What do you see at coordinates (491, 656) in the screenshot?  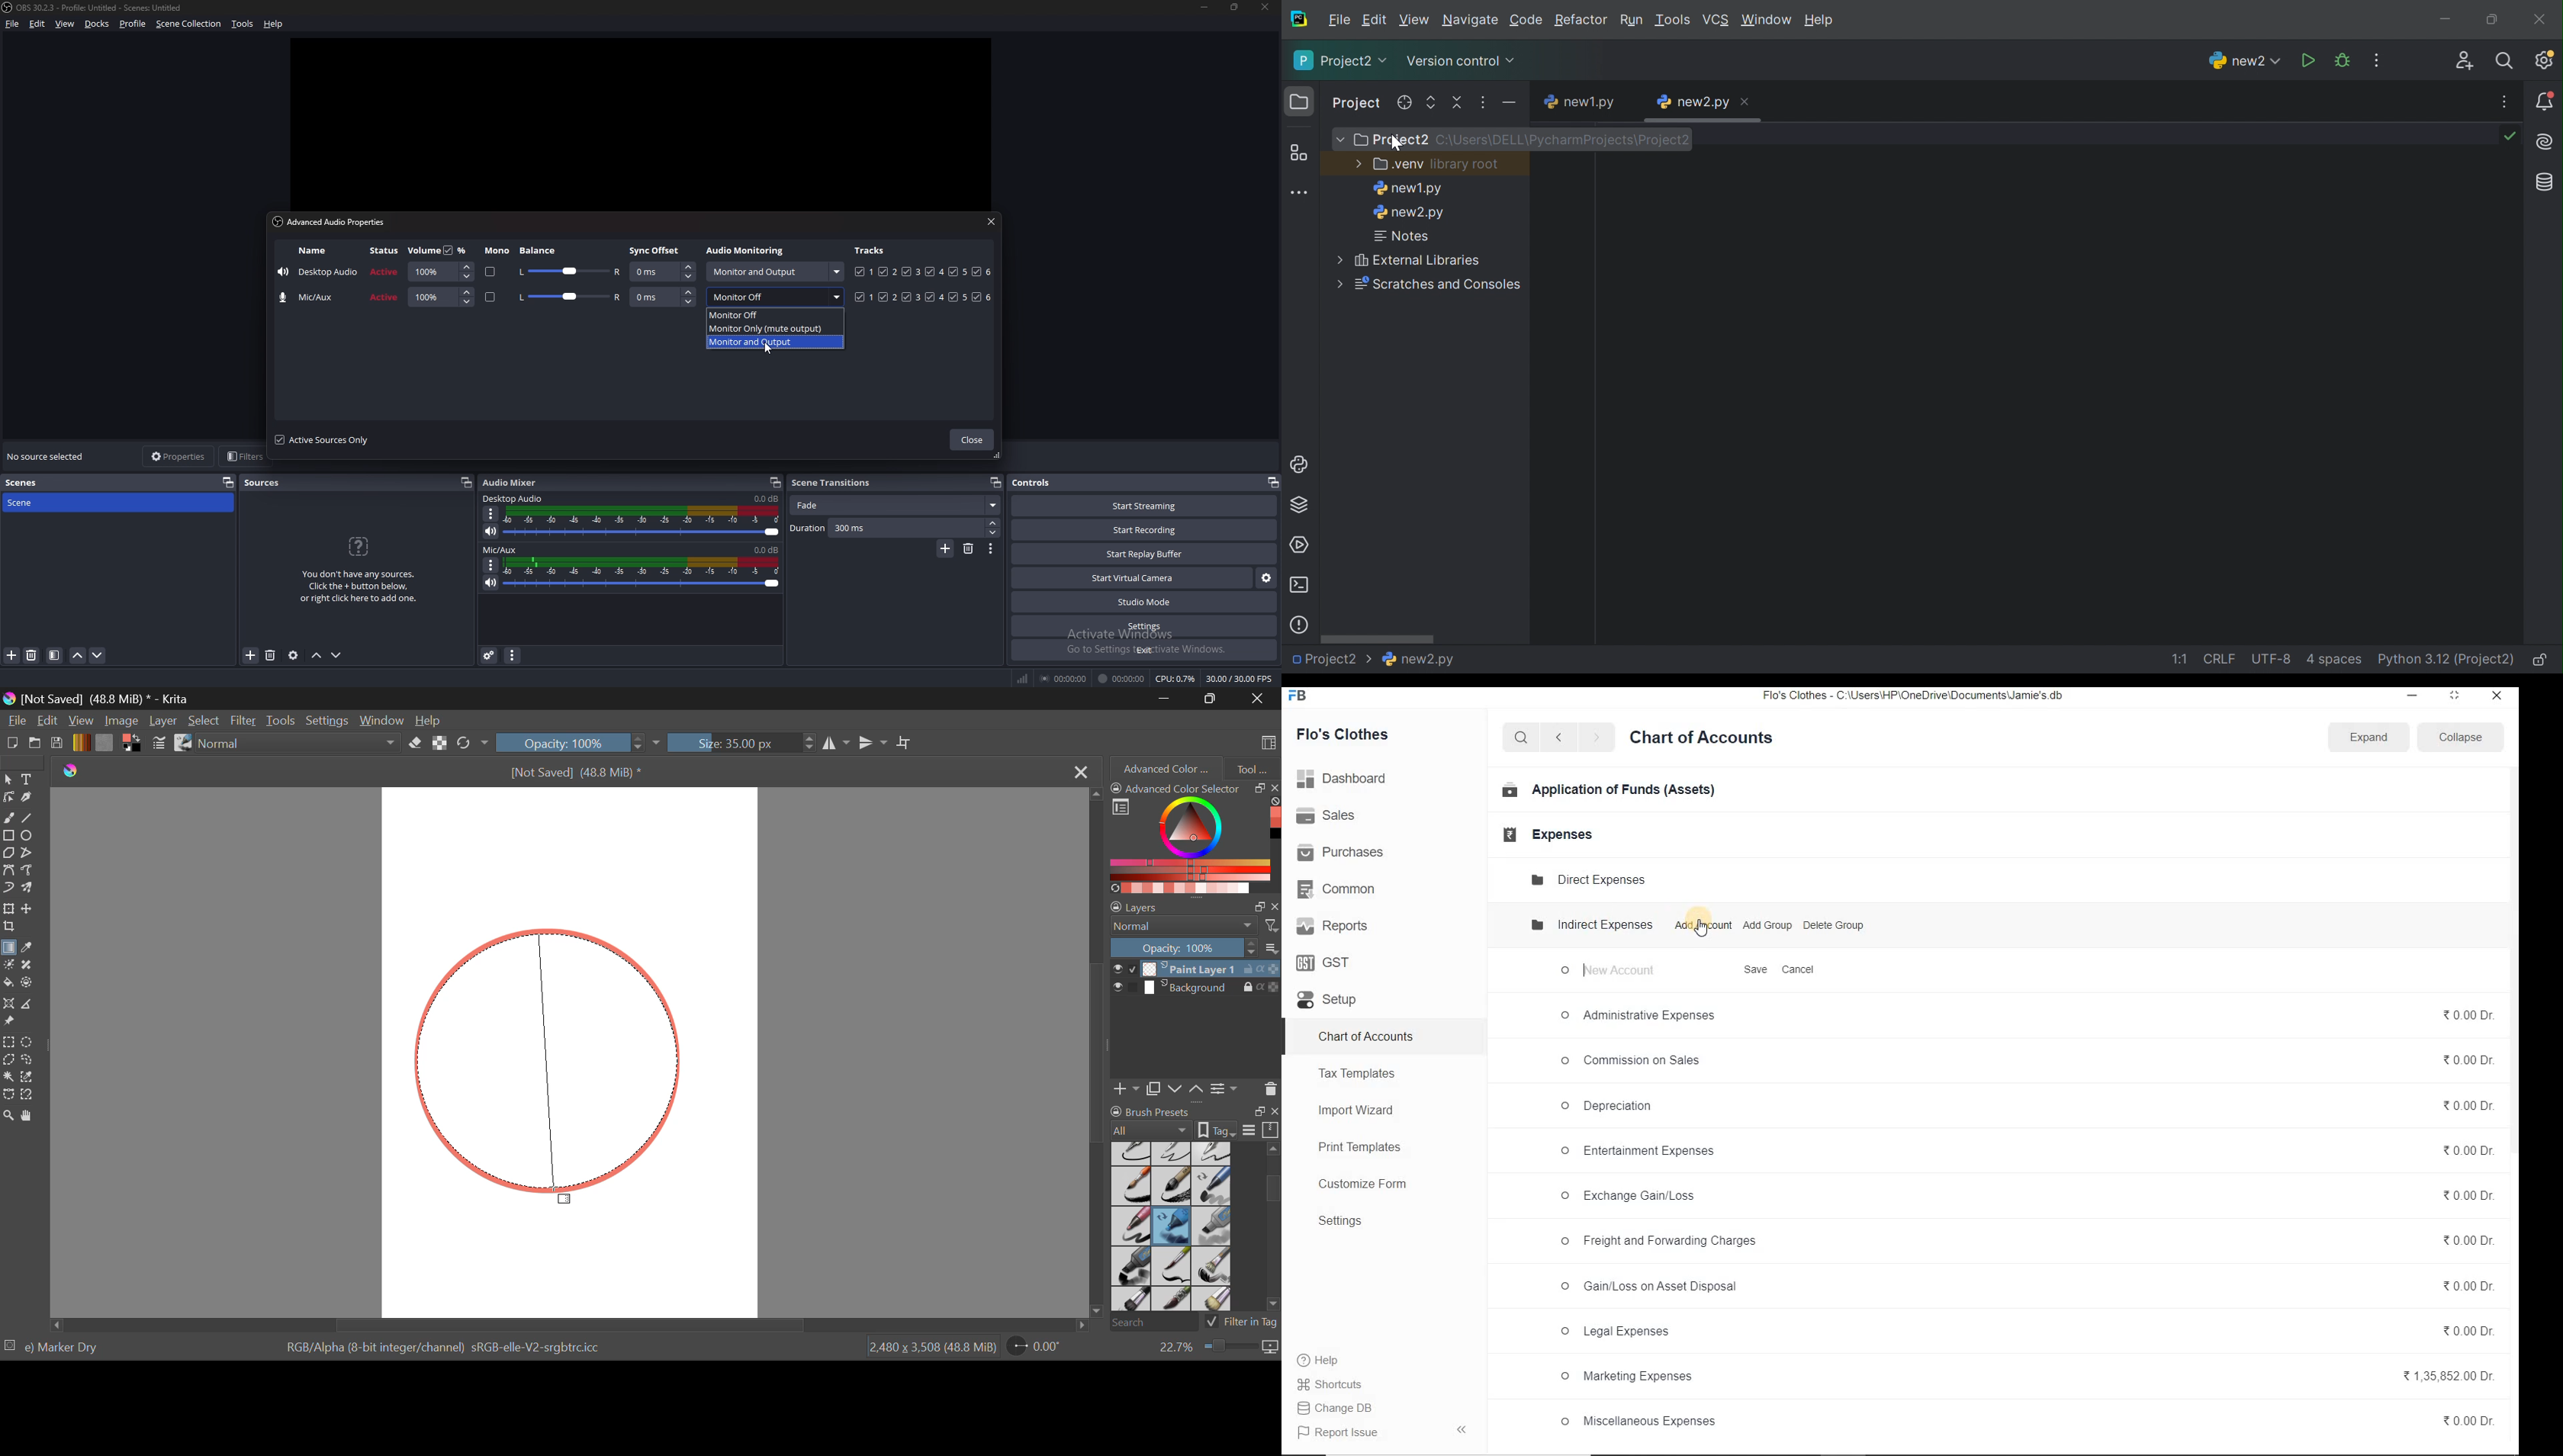 I see `advanced audio properties` at bounding box center [491, 656].